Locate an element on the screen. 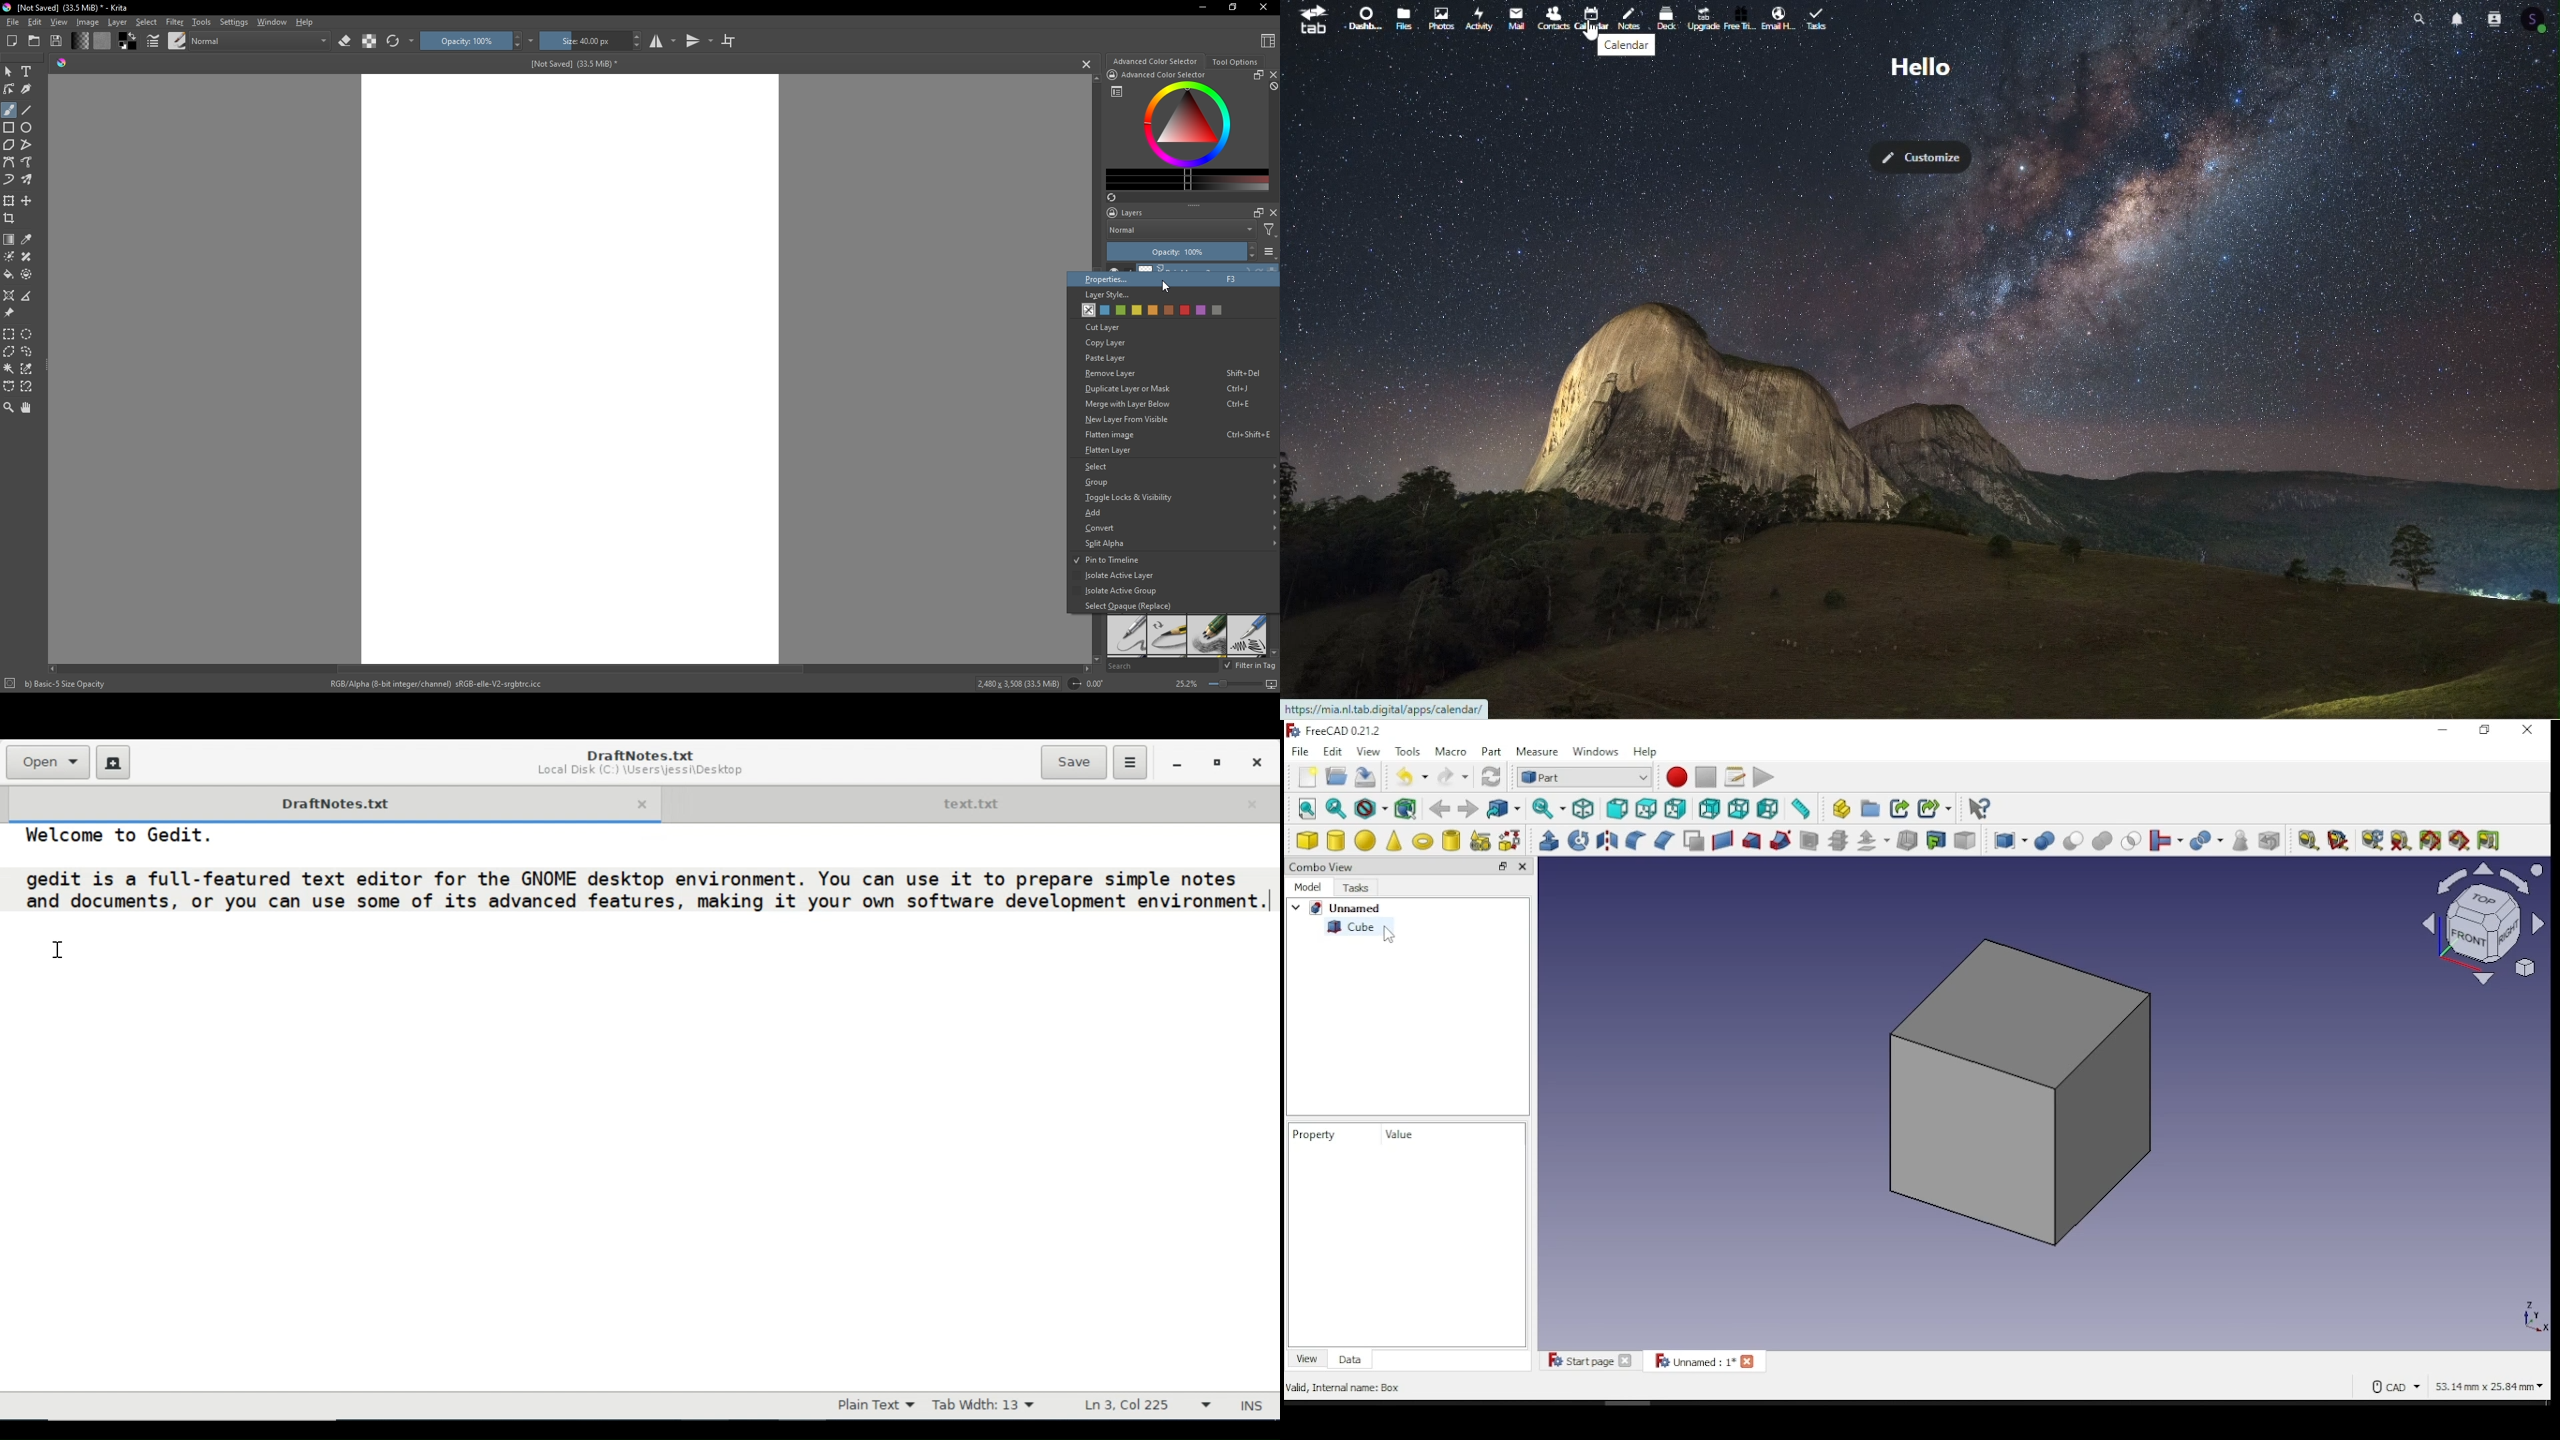 This screenshot has height=1456, width=2576. boolean is located at coordinates (2044, 842).